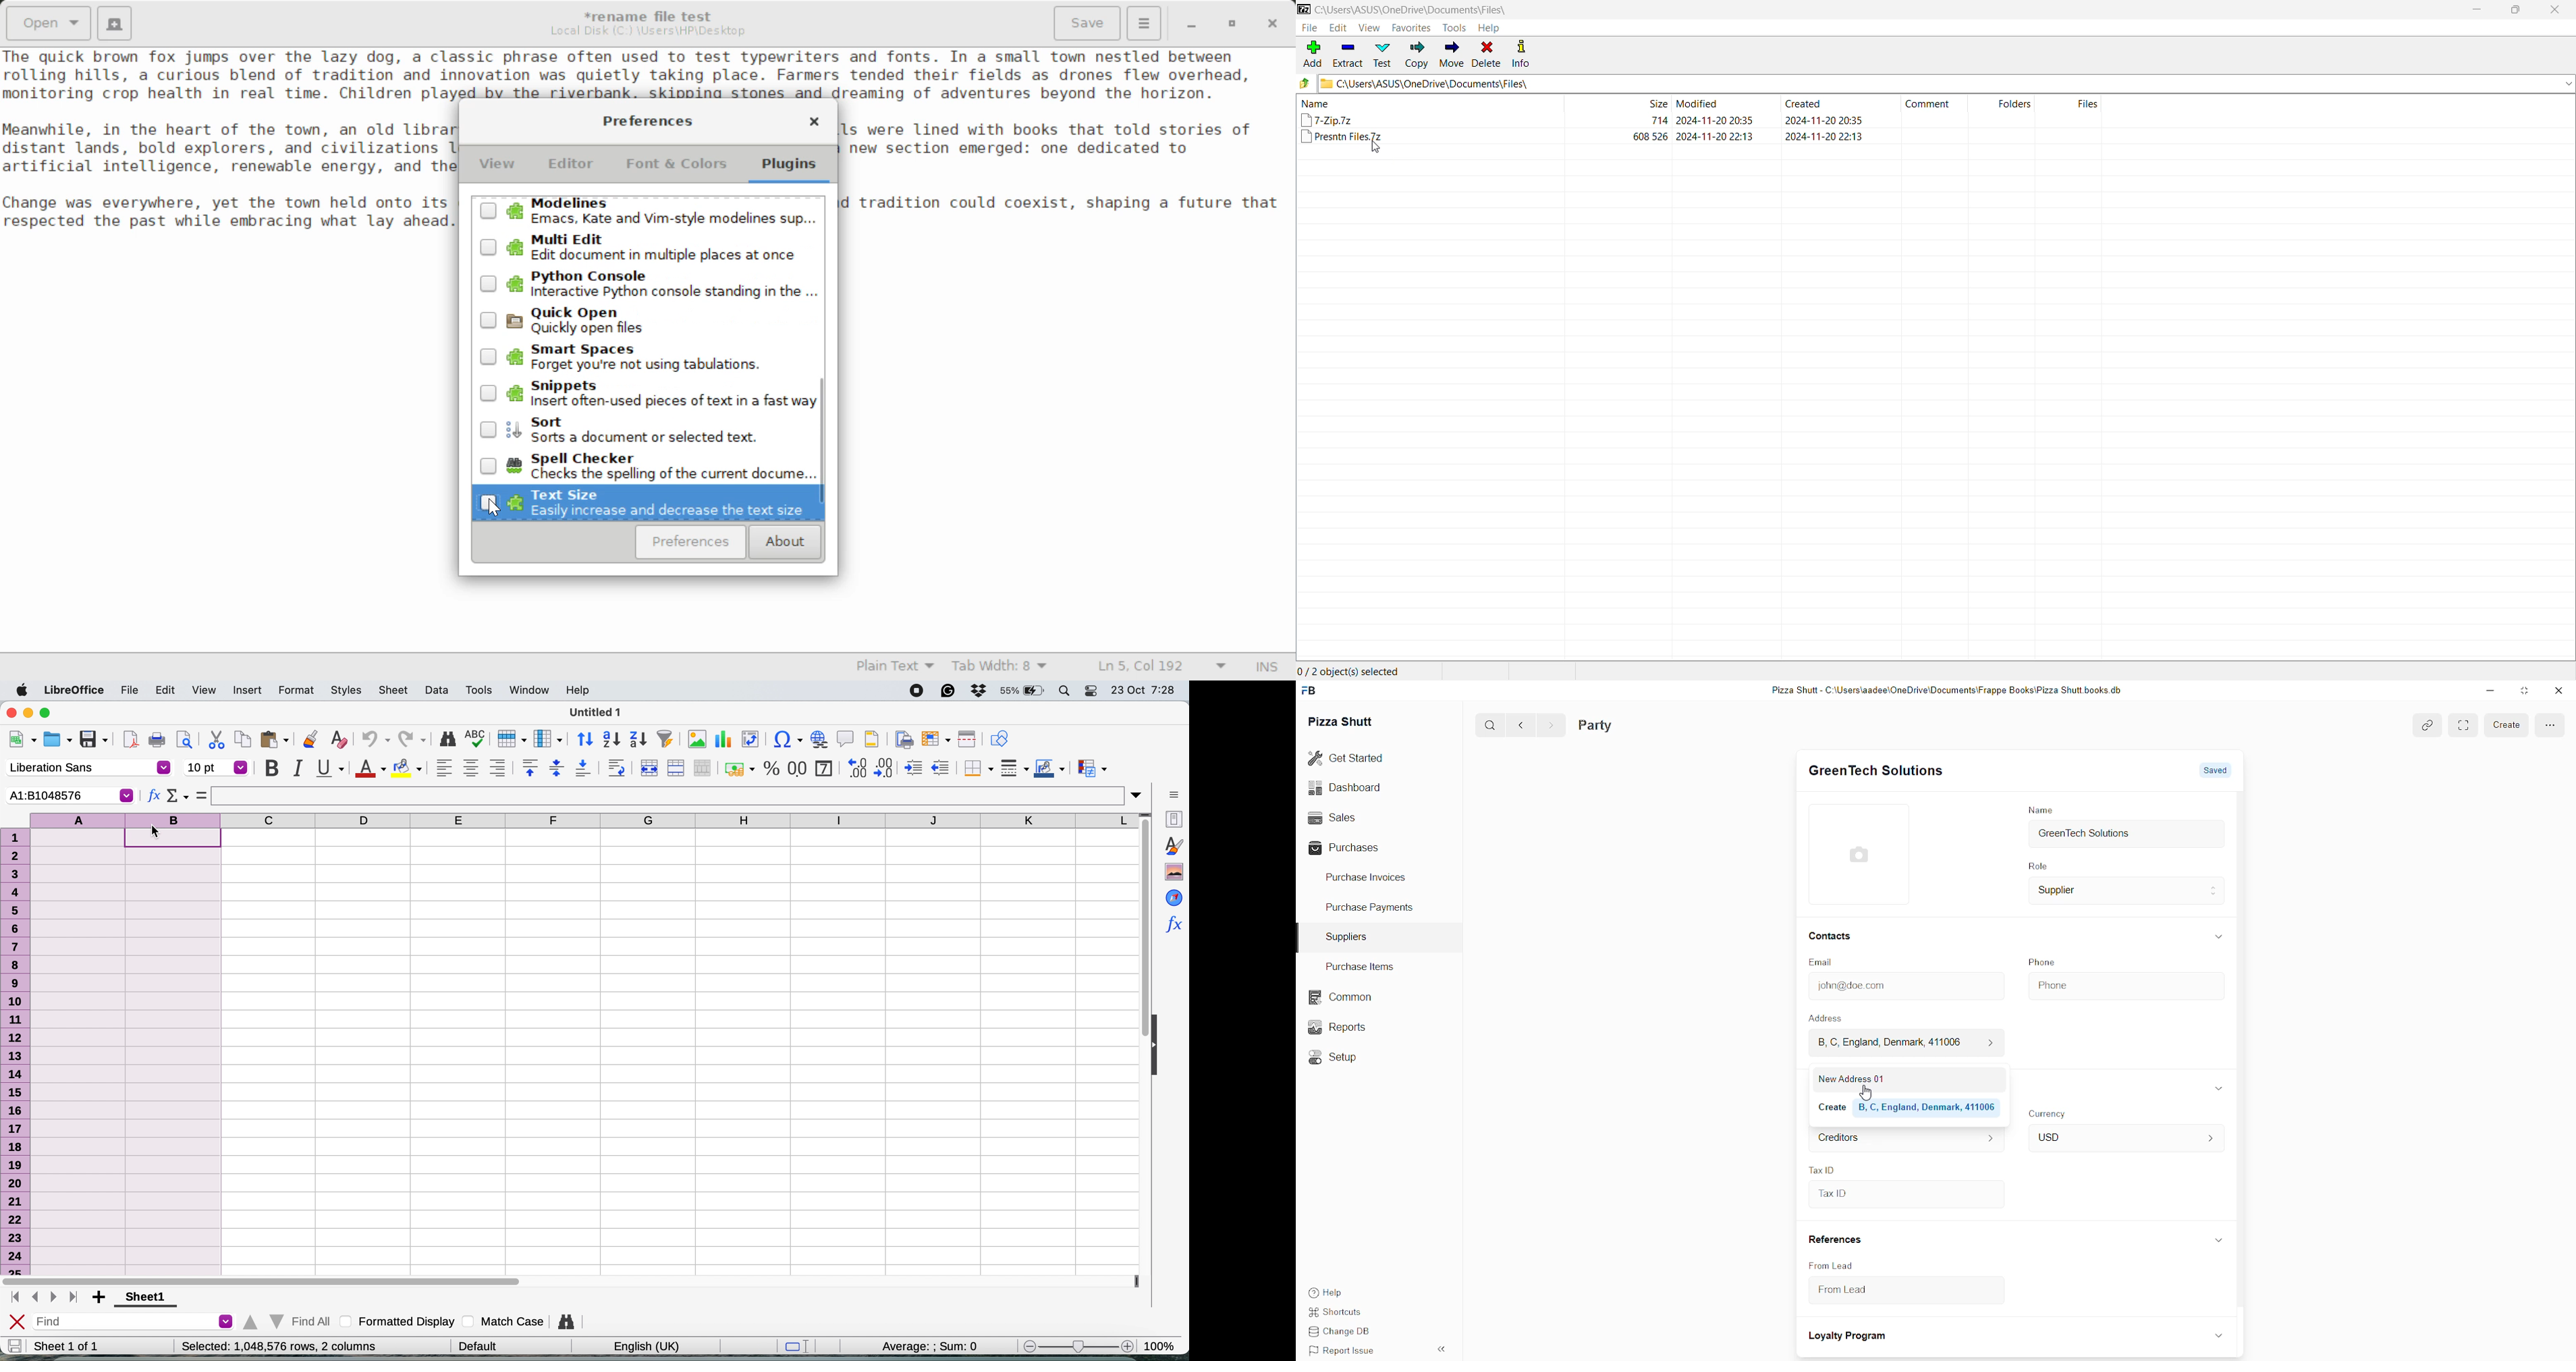 The width and height of the screenshot is (2576, 1372). What do you see at coordinates (1639, 725) in the screenshot?
I see `Purchase Invoice` at bounding box center [1639, 725].